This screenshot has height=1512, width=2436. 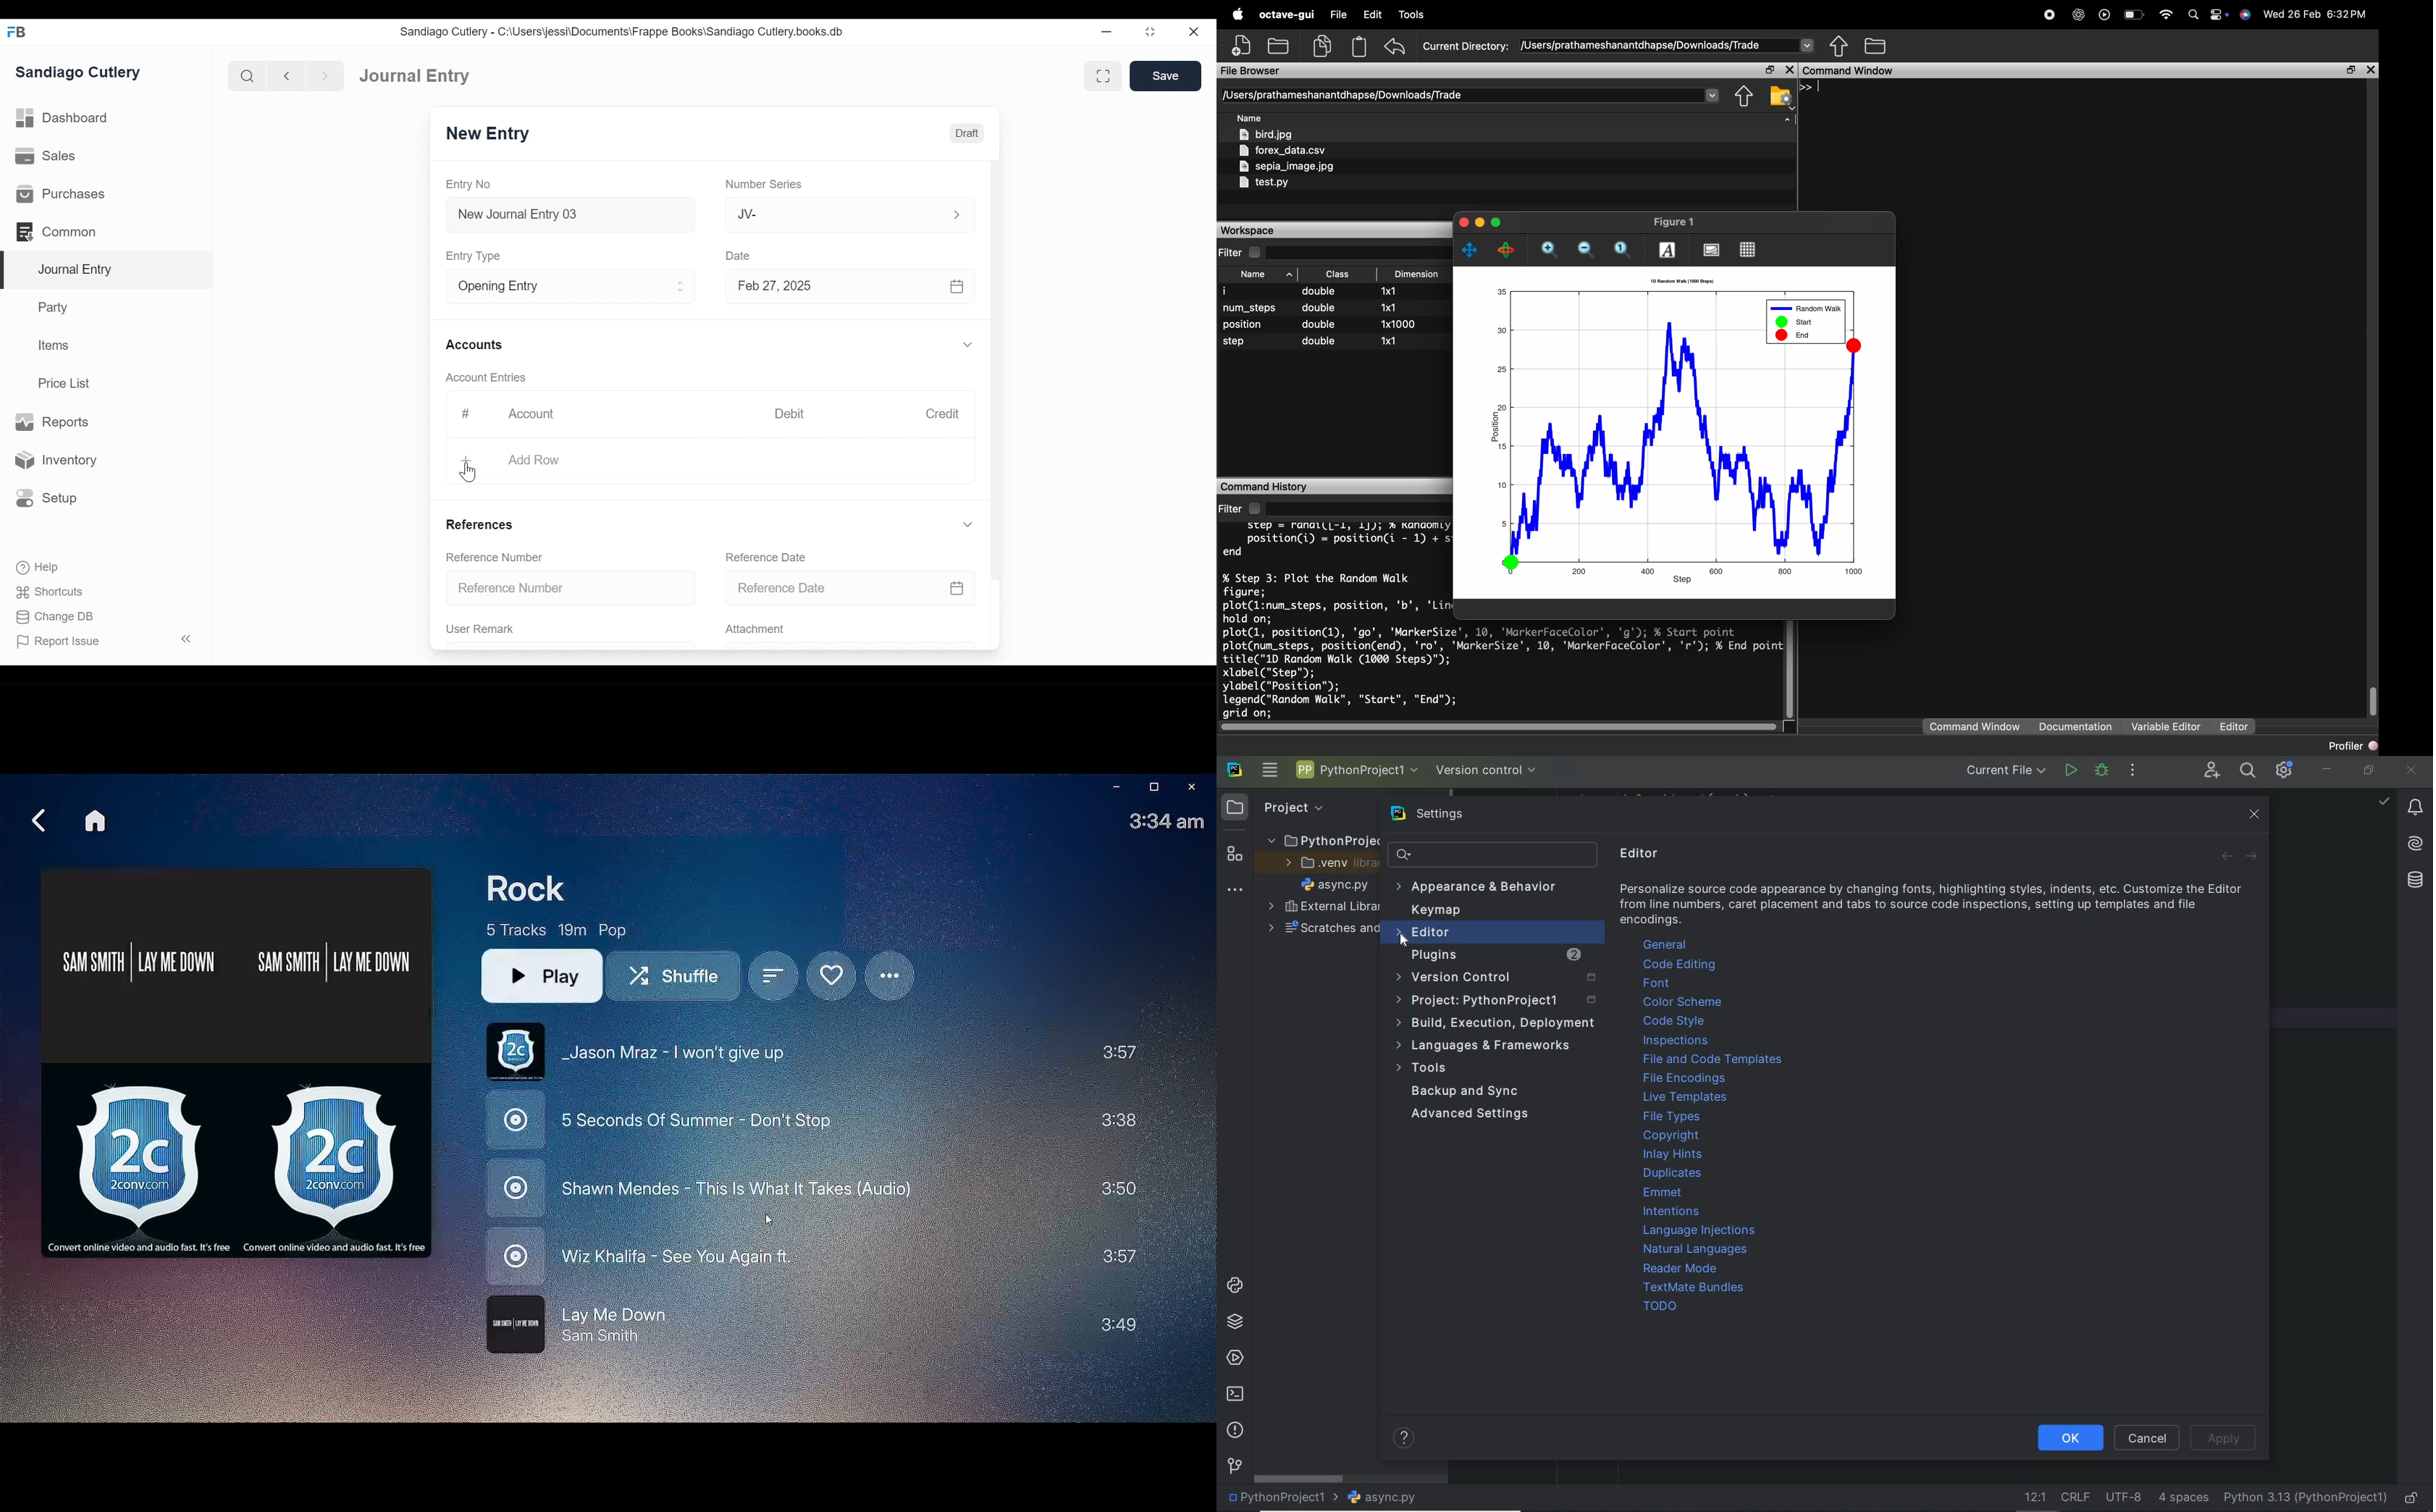 What do you see at coordinates (1781, 96) in the screenshot?
I see `browse your file` at bounding box center [1781, 96].